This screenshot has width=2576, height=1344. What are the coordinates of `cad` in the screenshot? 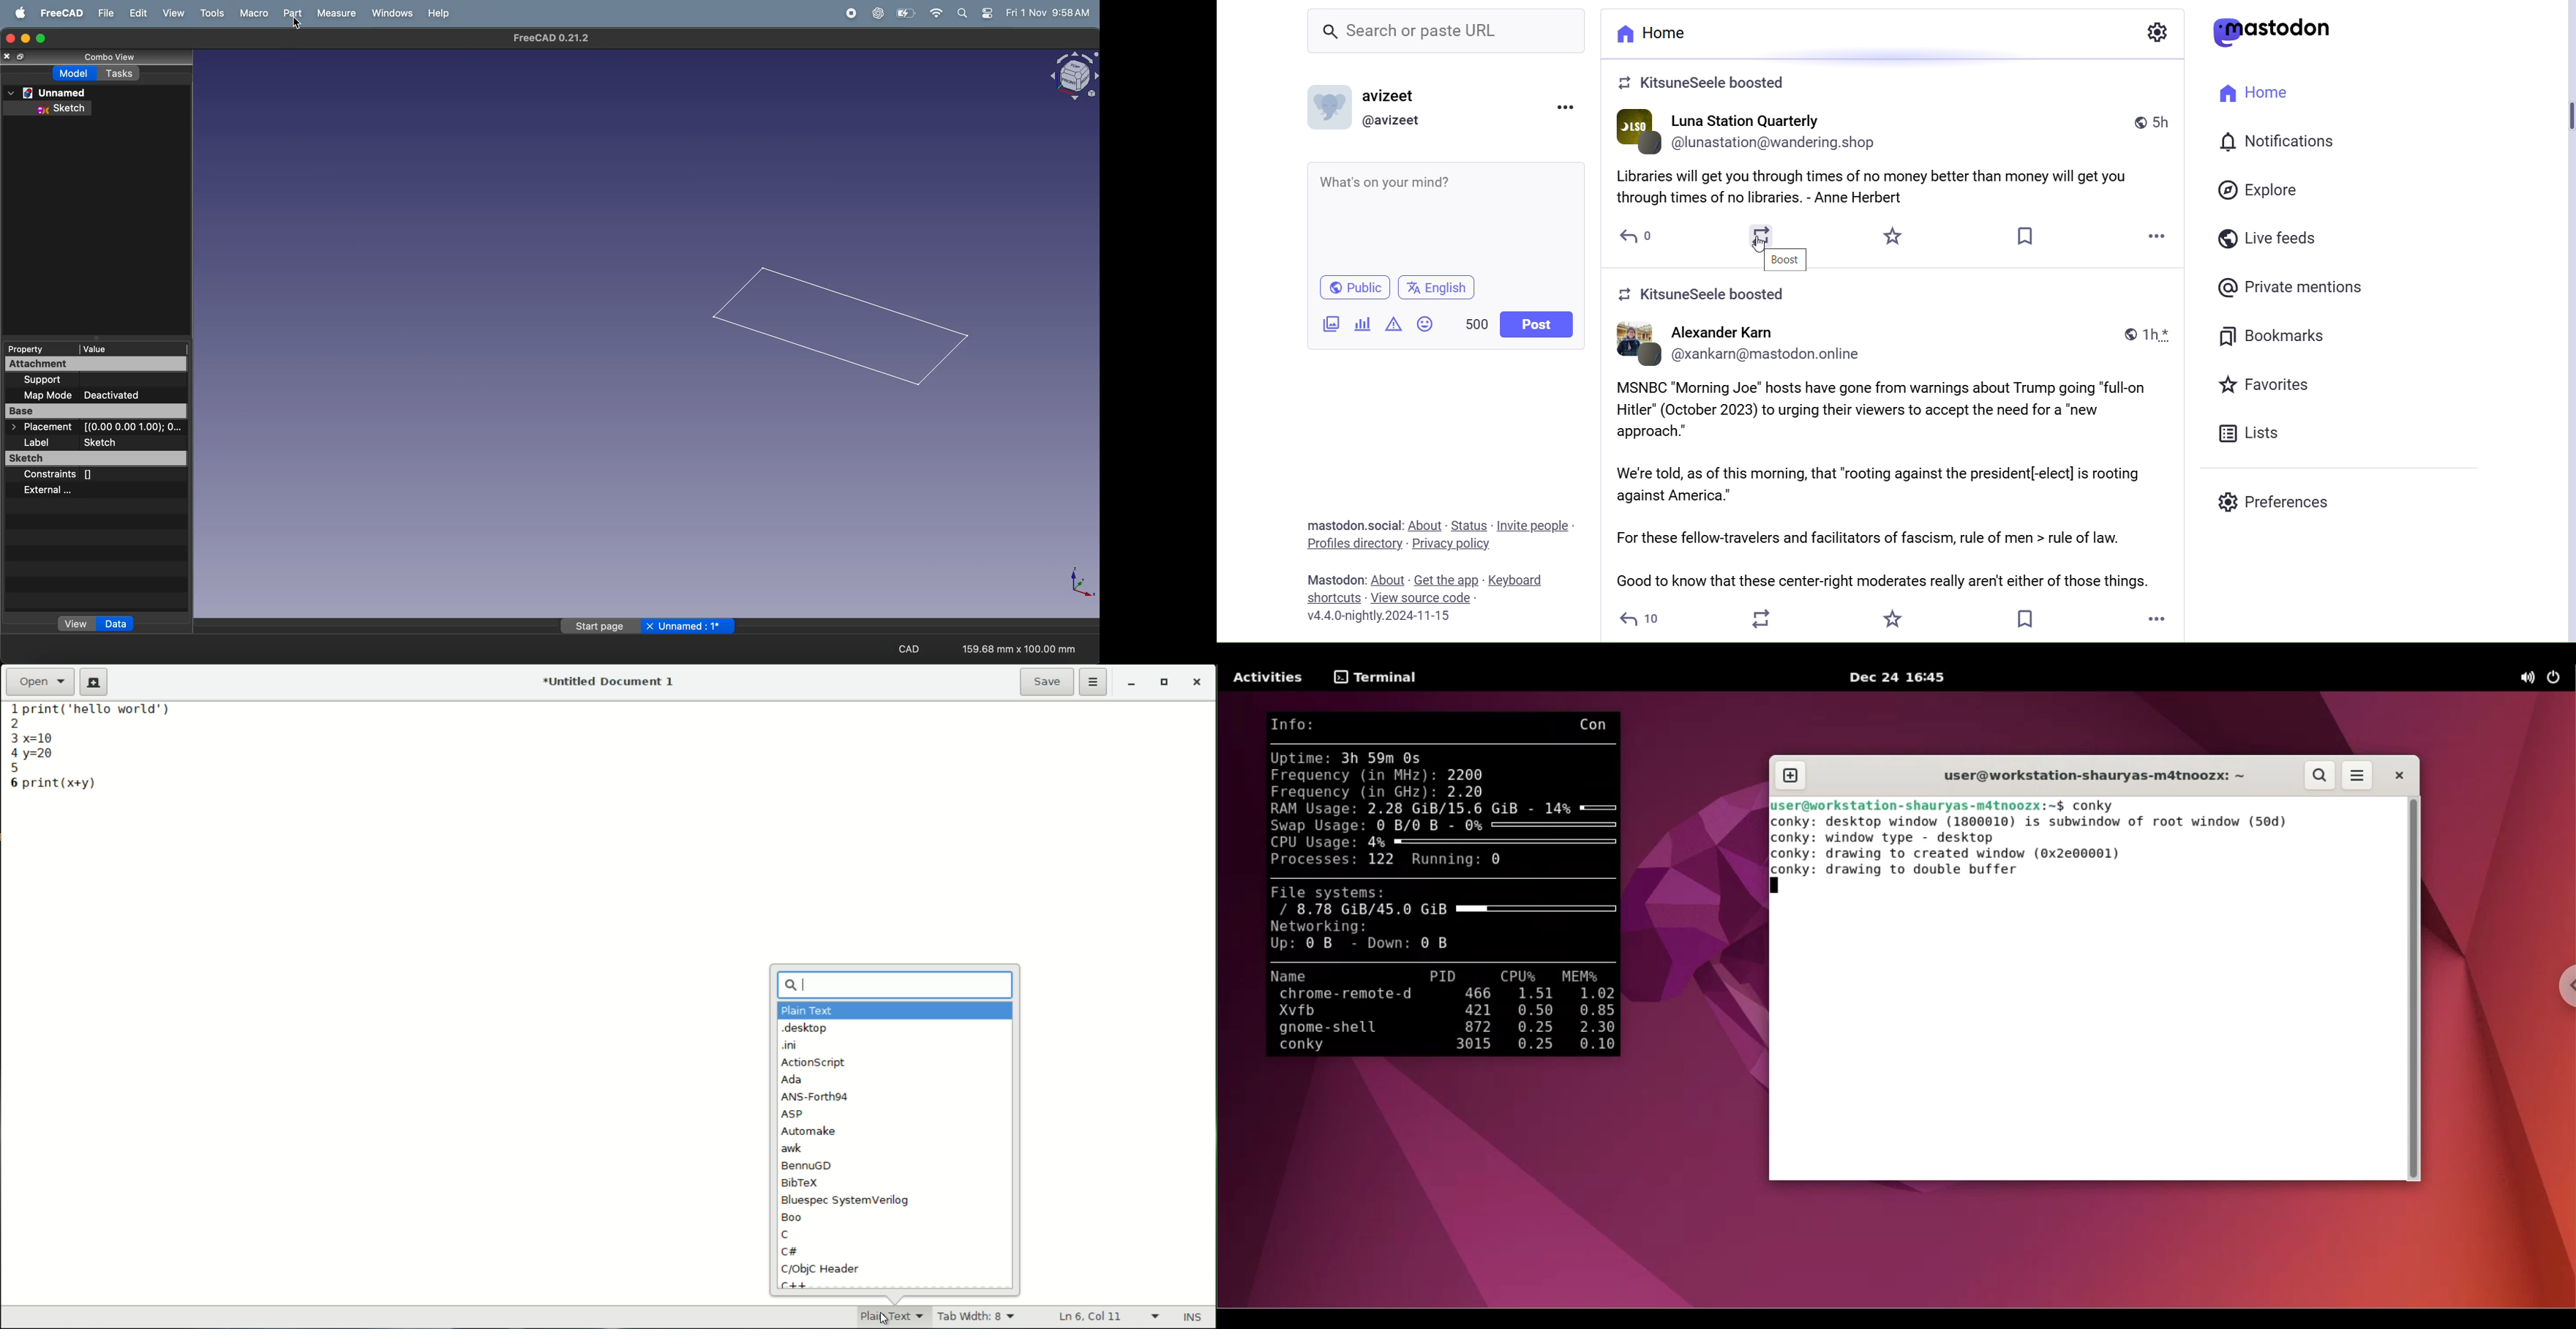 It's located at (906, 650).